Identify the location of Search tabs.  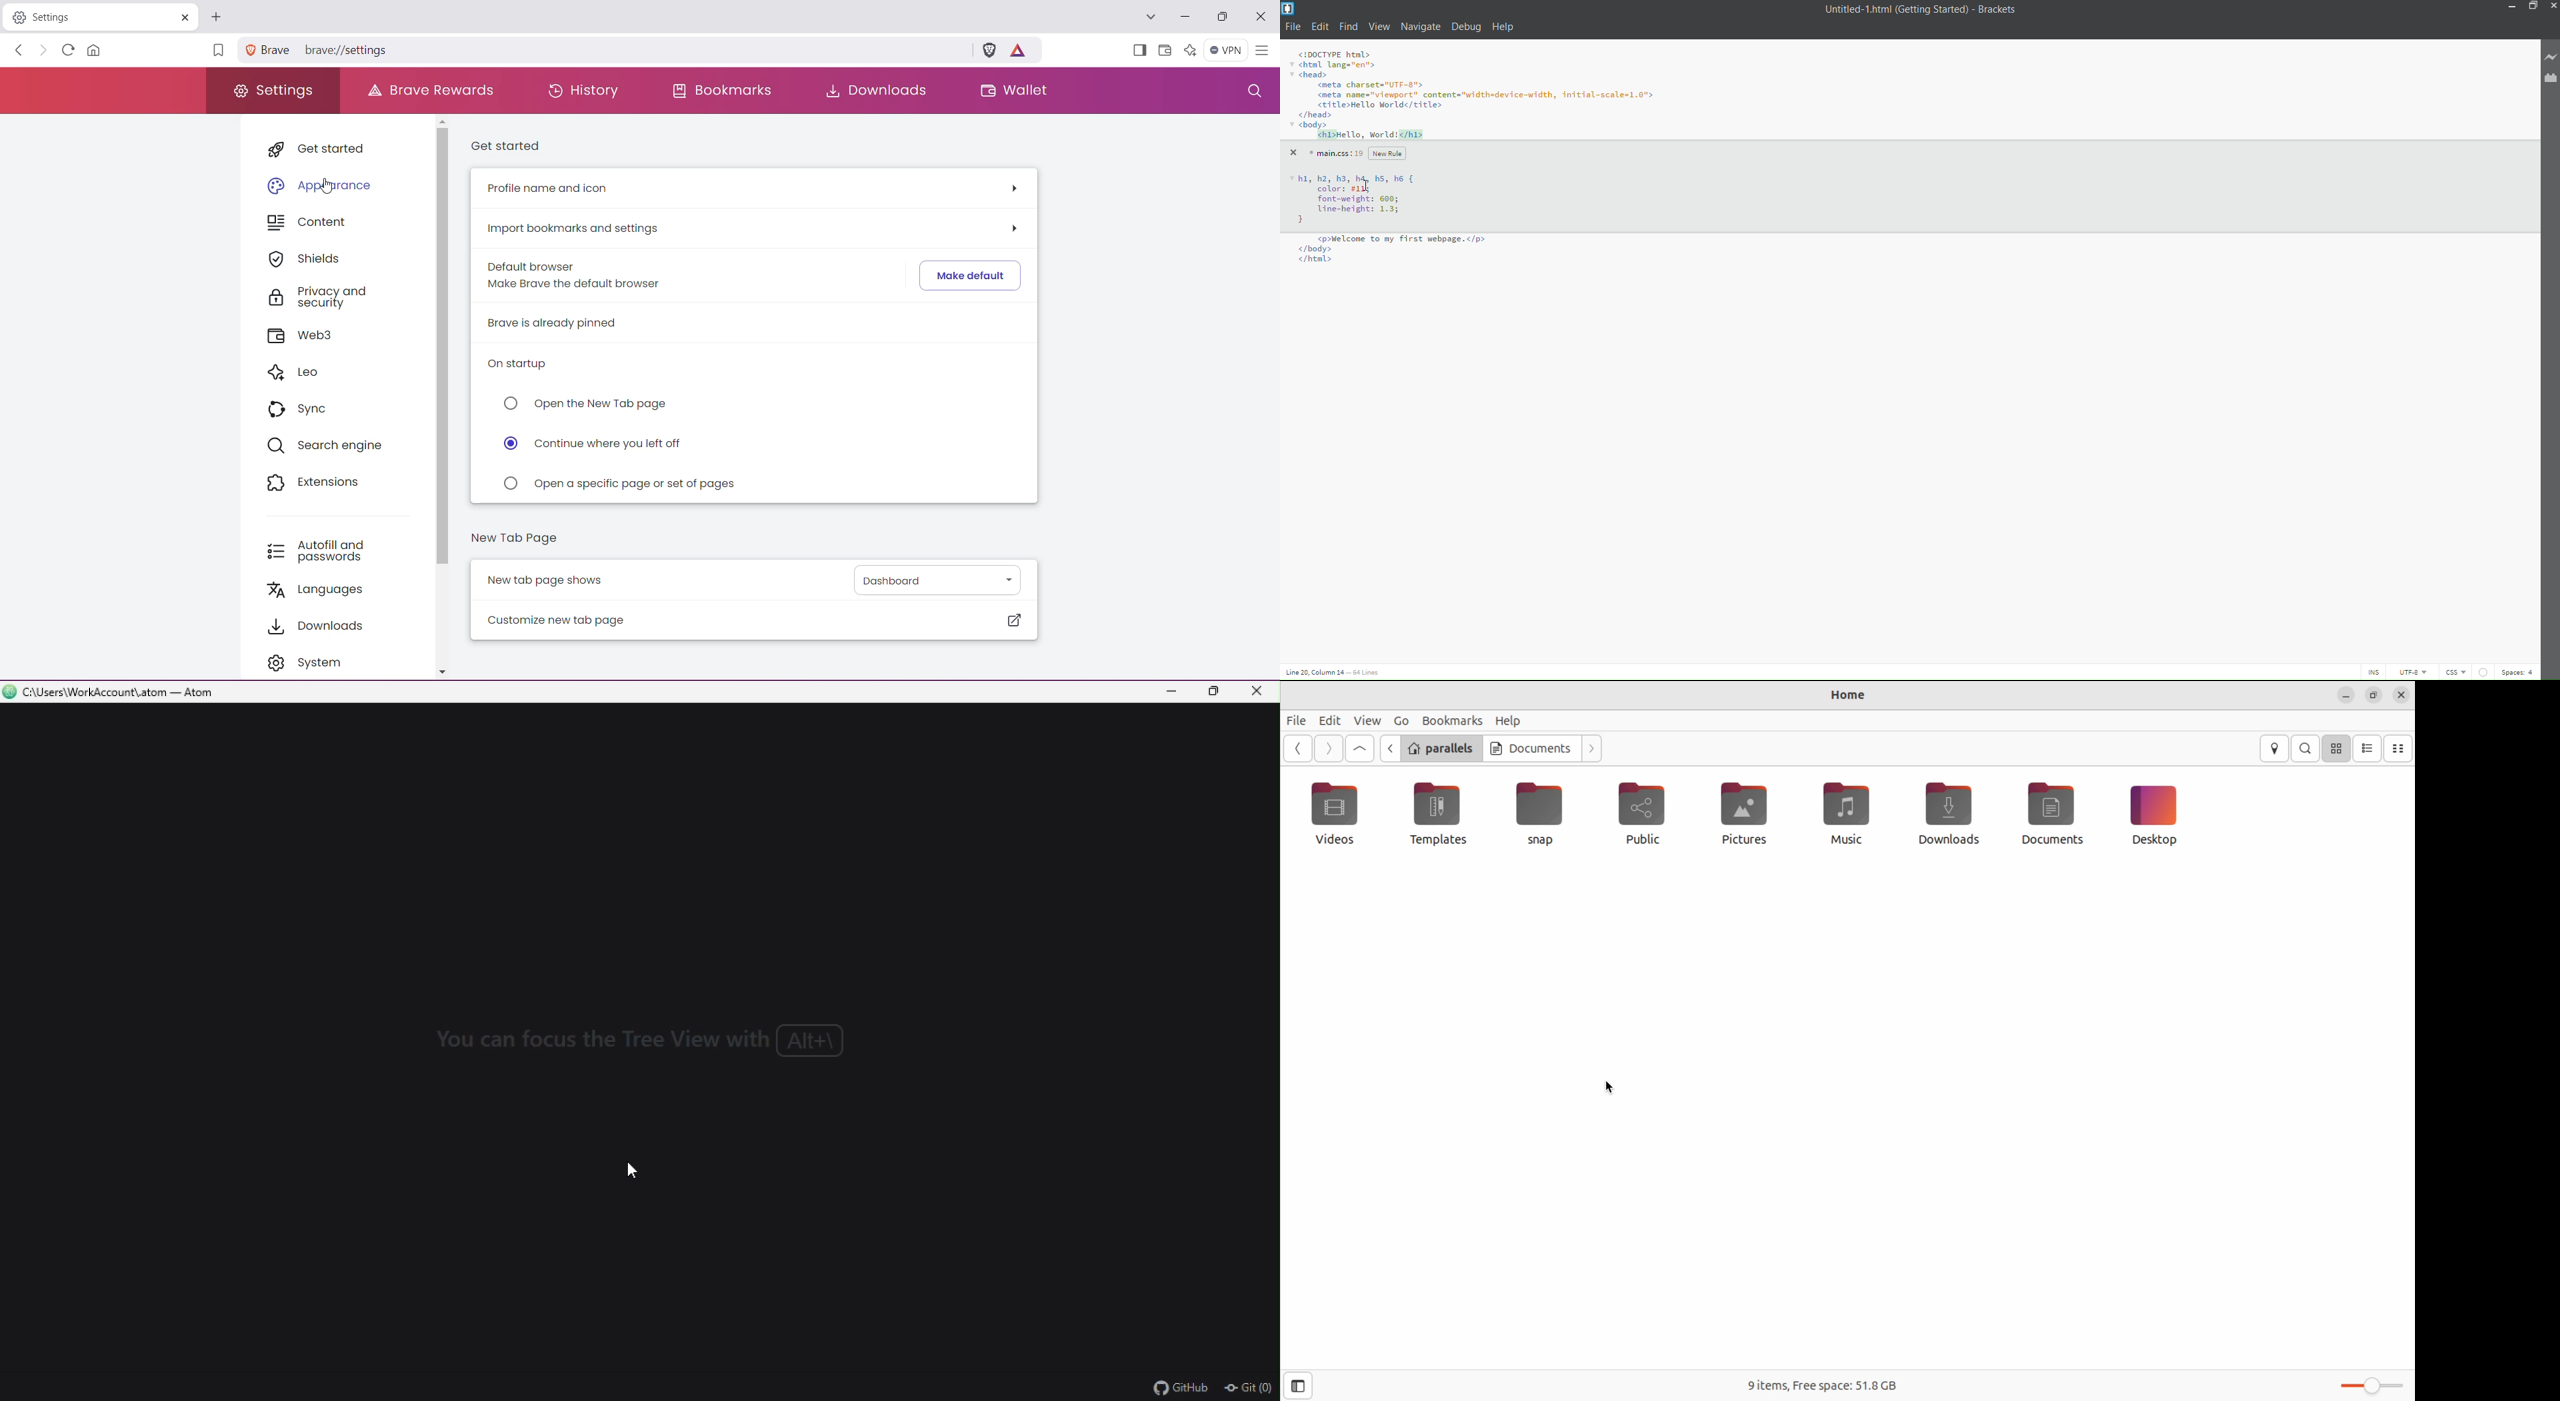
(1149, 17).